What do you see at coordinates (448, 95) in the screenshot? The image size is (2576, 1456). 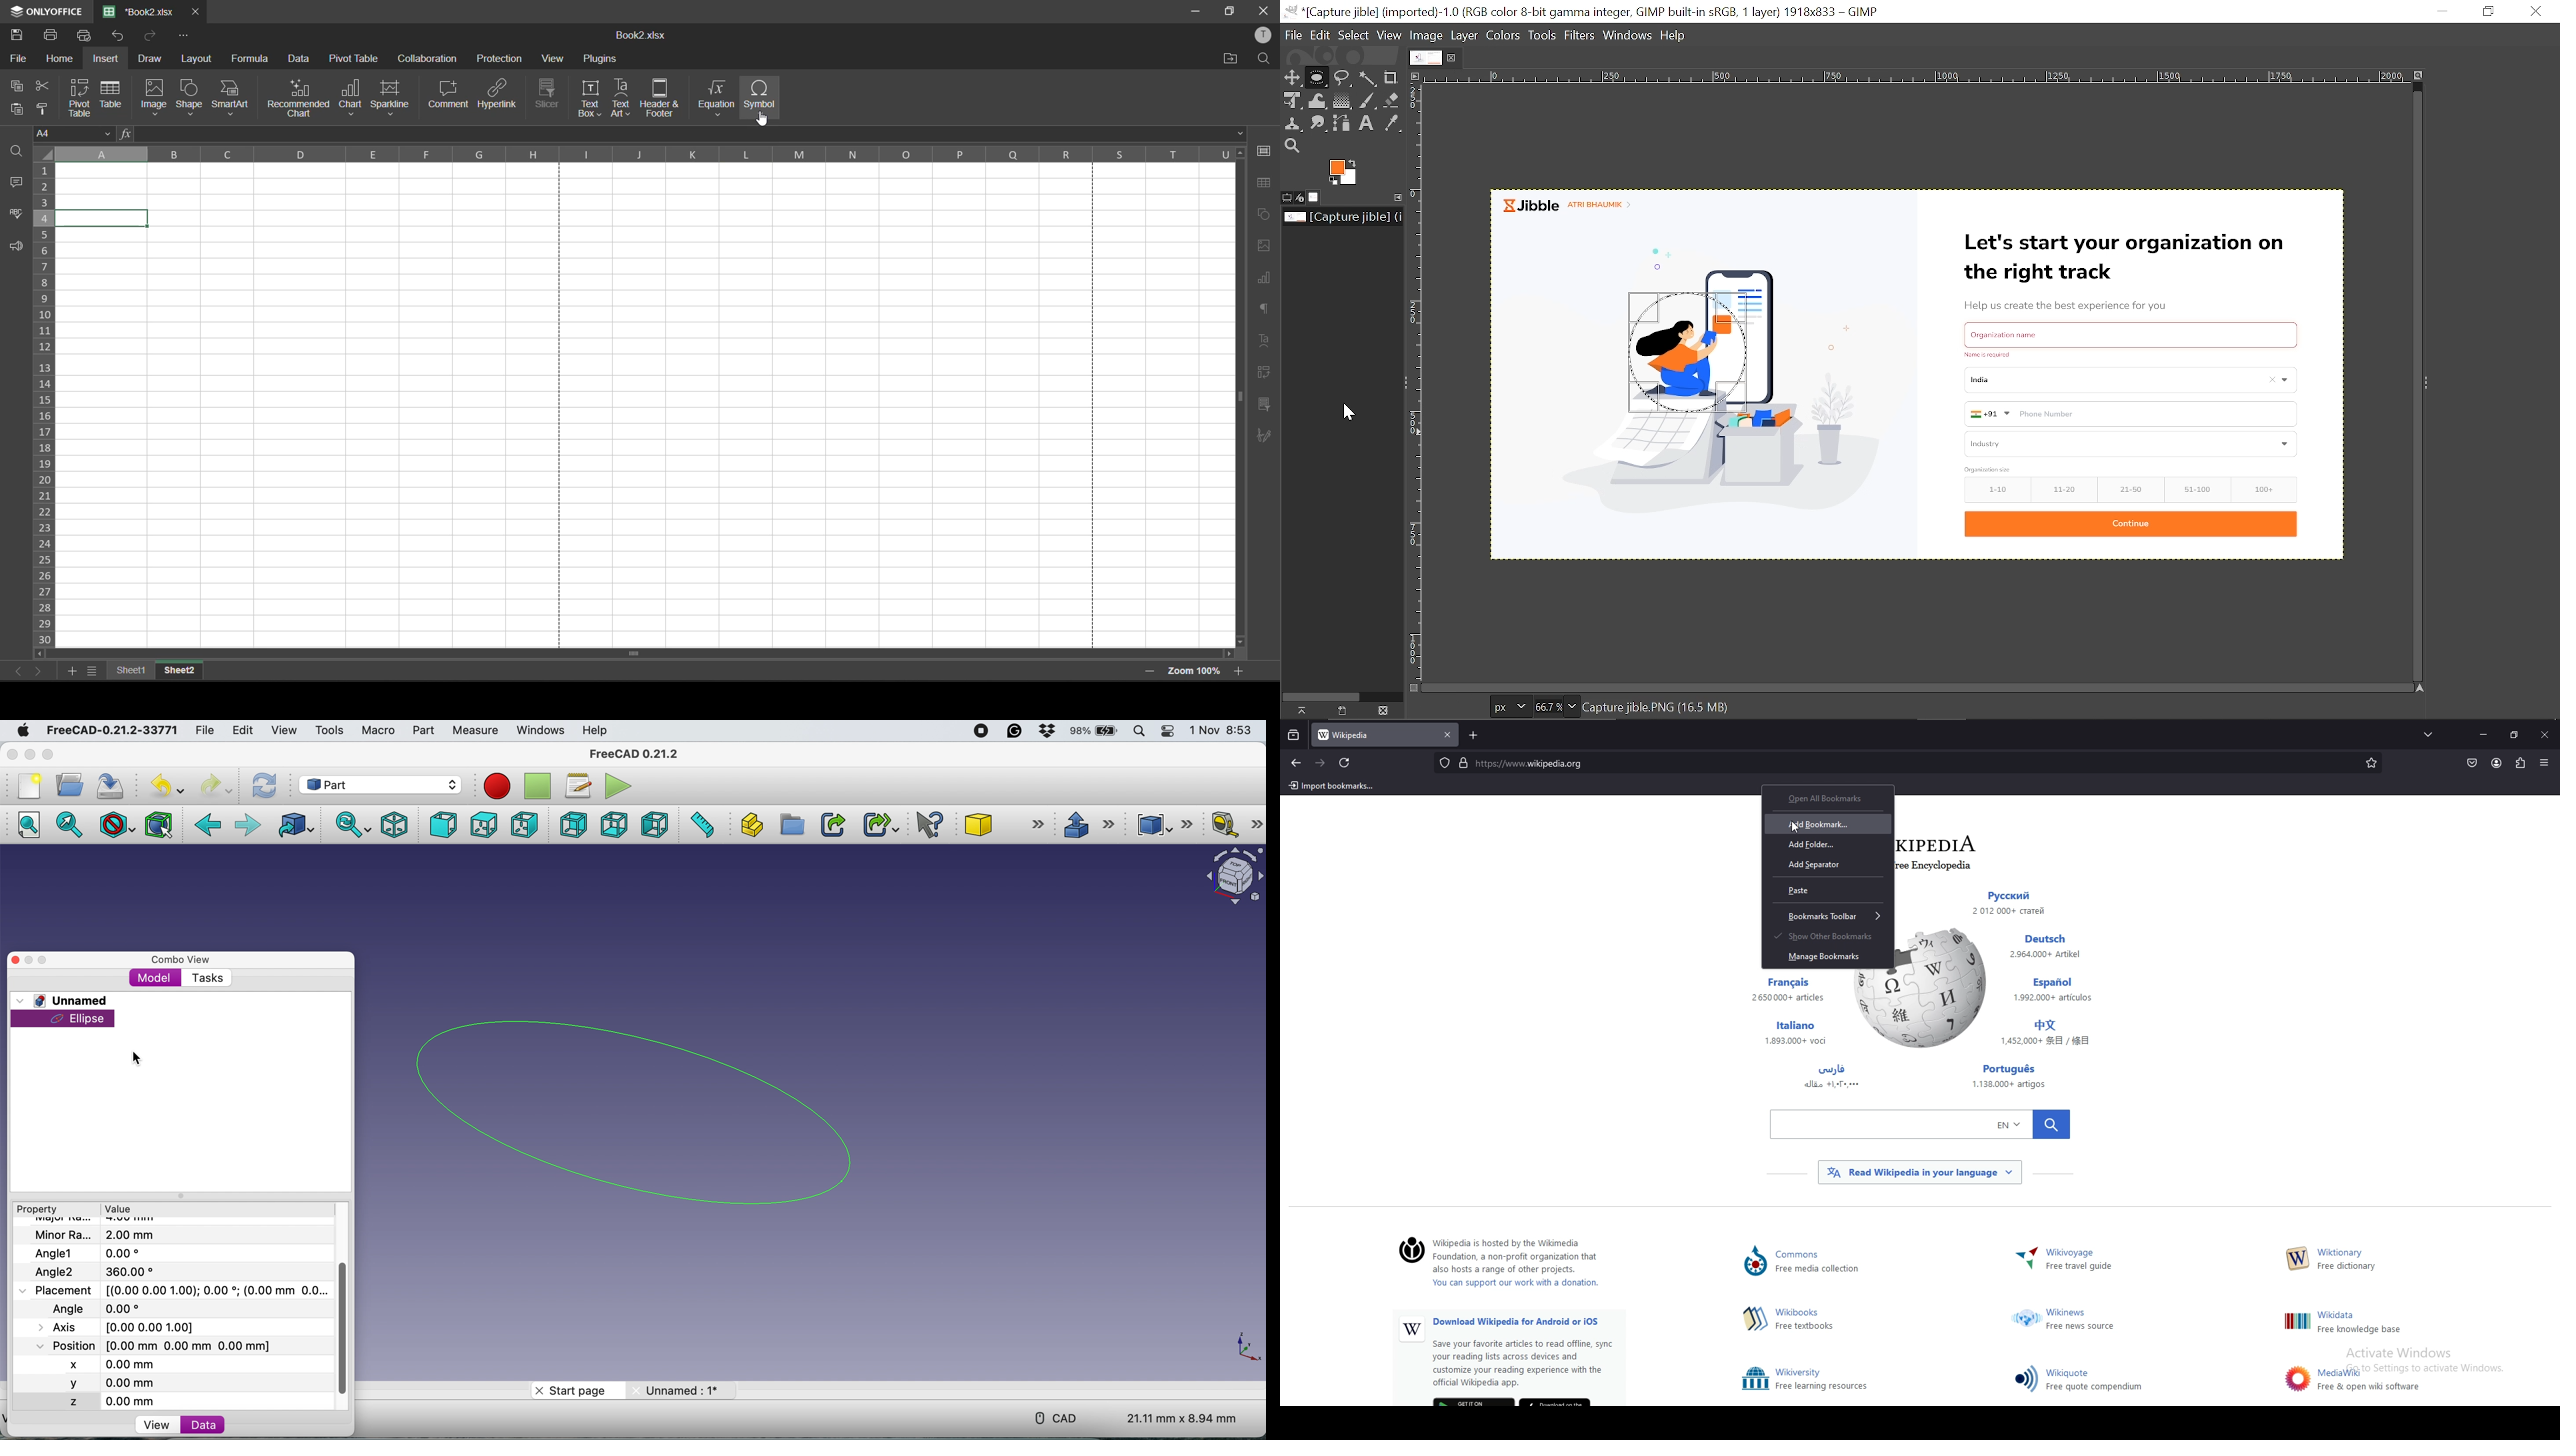 I see `comment` at bounding box center [448, 95].